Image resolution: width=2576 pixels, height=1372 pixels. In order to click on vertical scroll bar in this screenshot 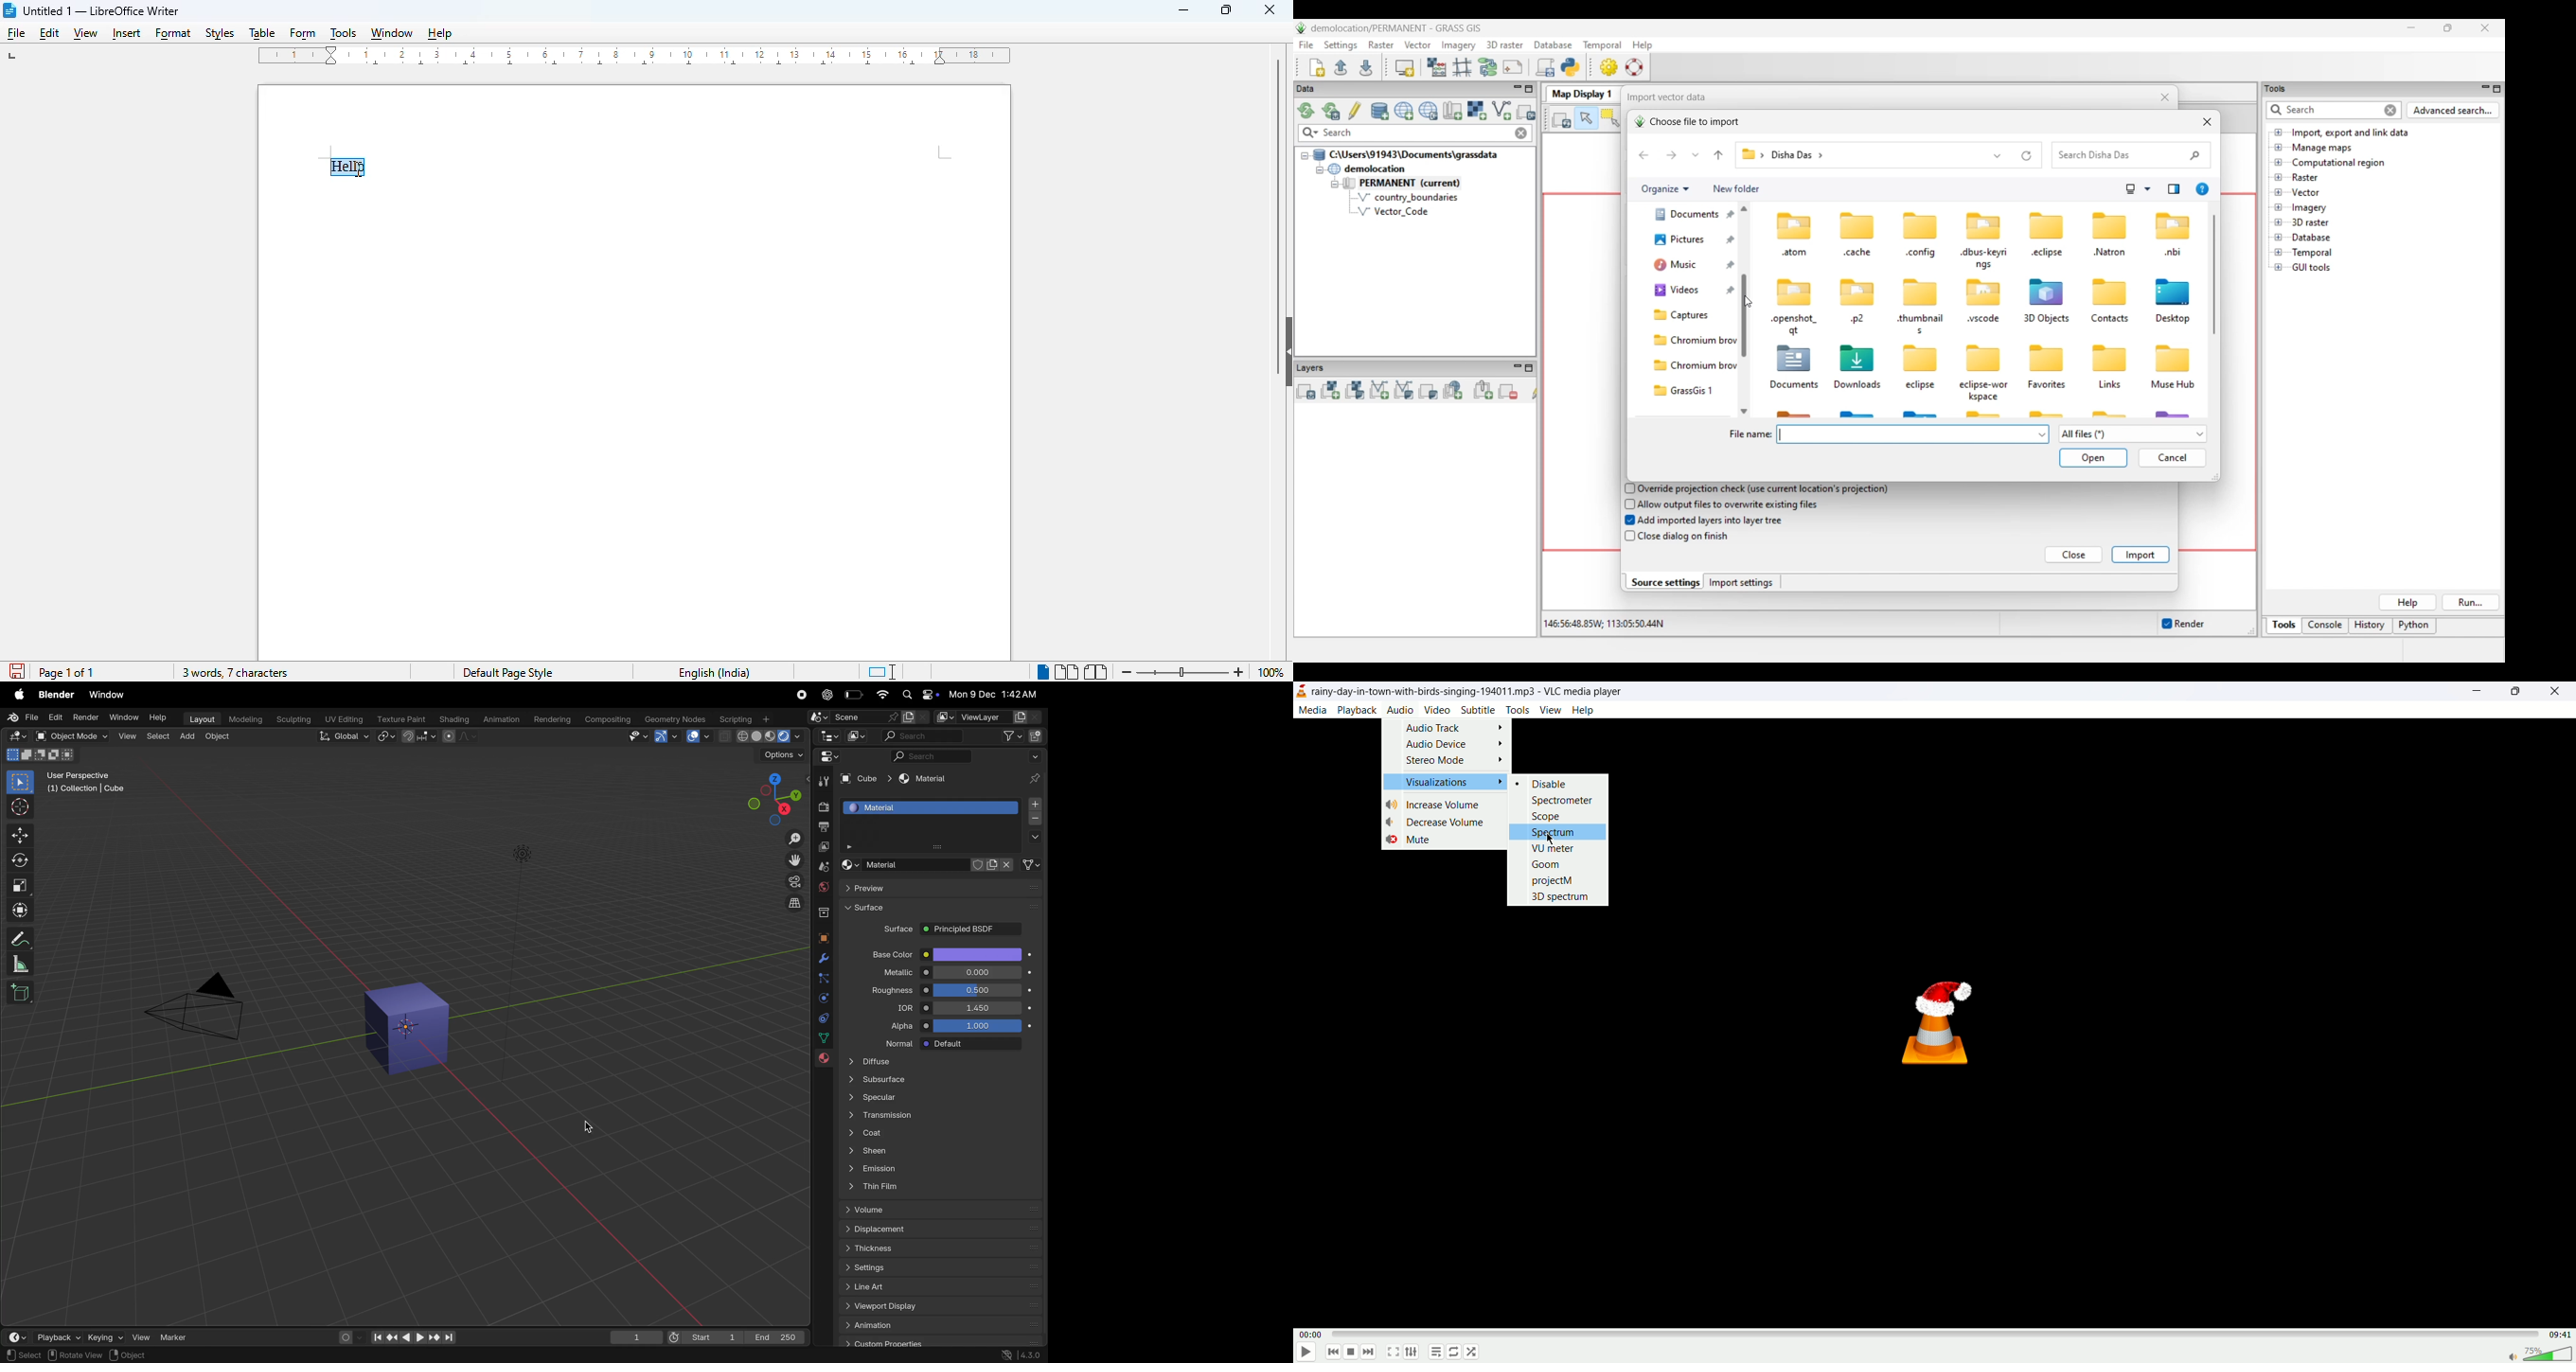, I will do `click(1277, 182)`.